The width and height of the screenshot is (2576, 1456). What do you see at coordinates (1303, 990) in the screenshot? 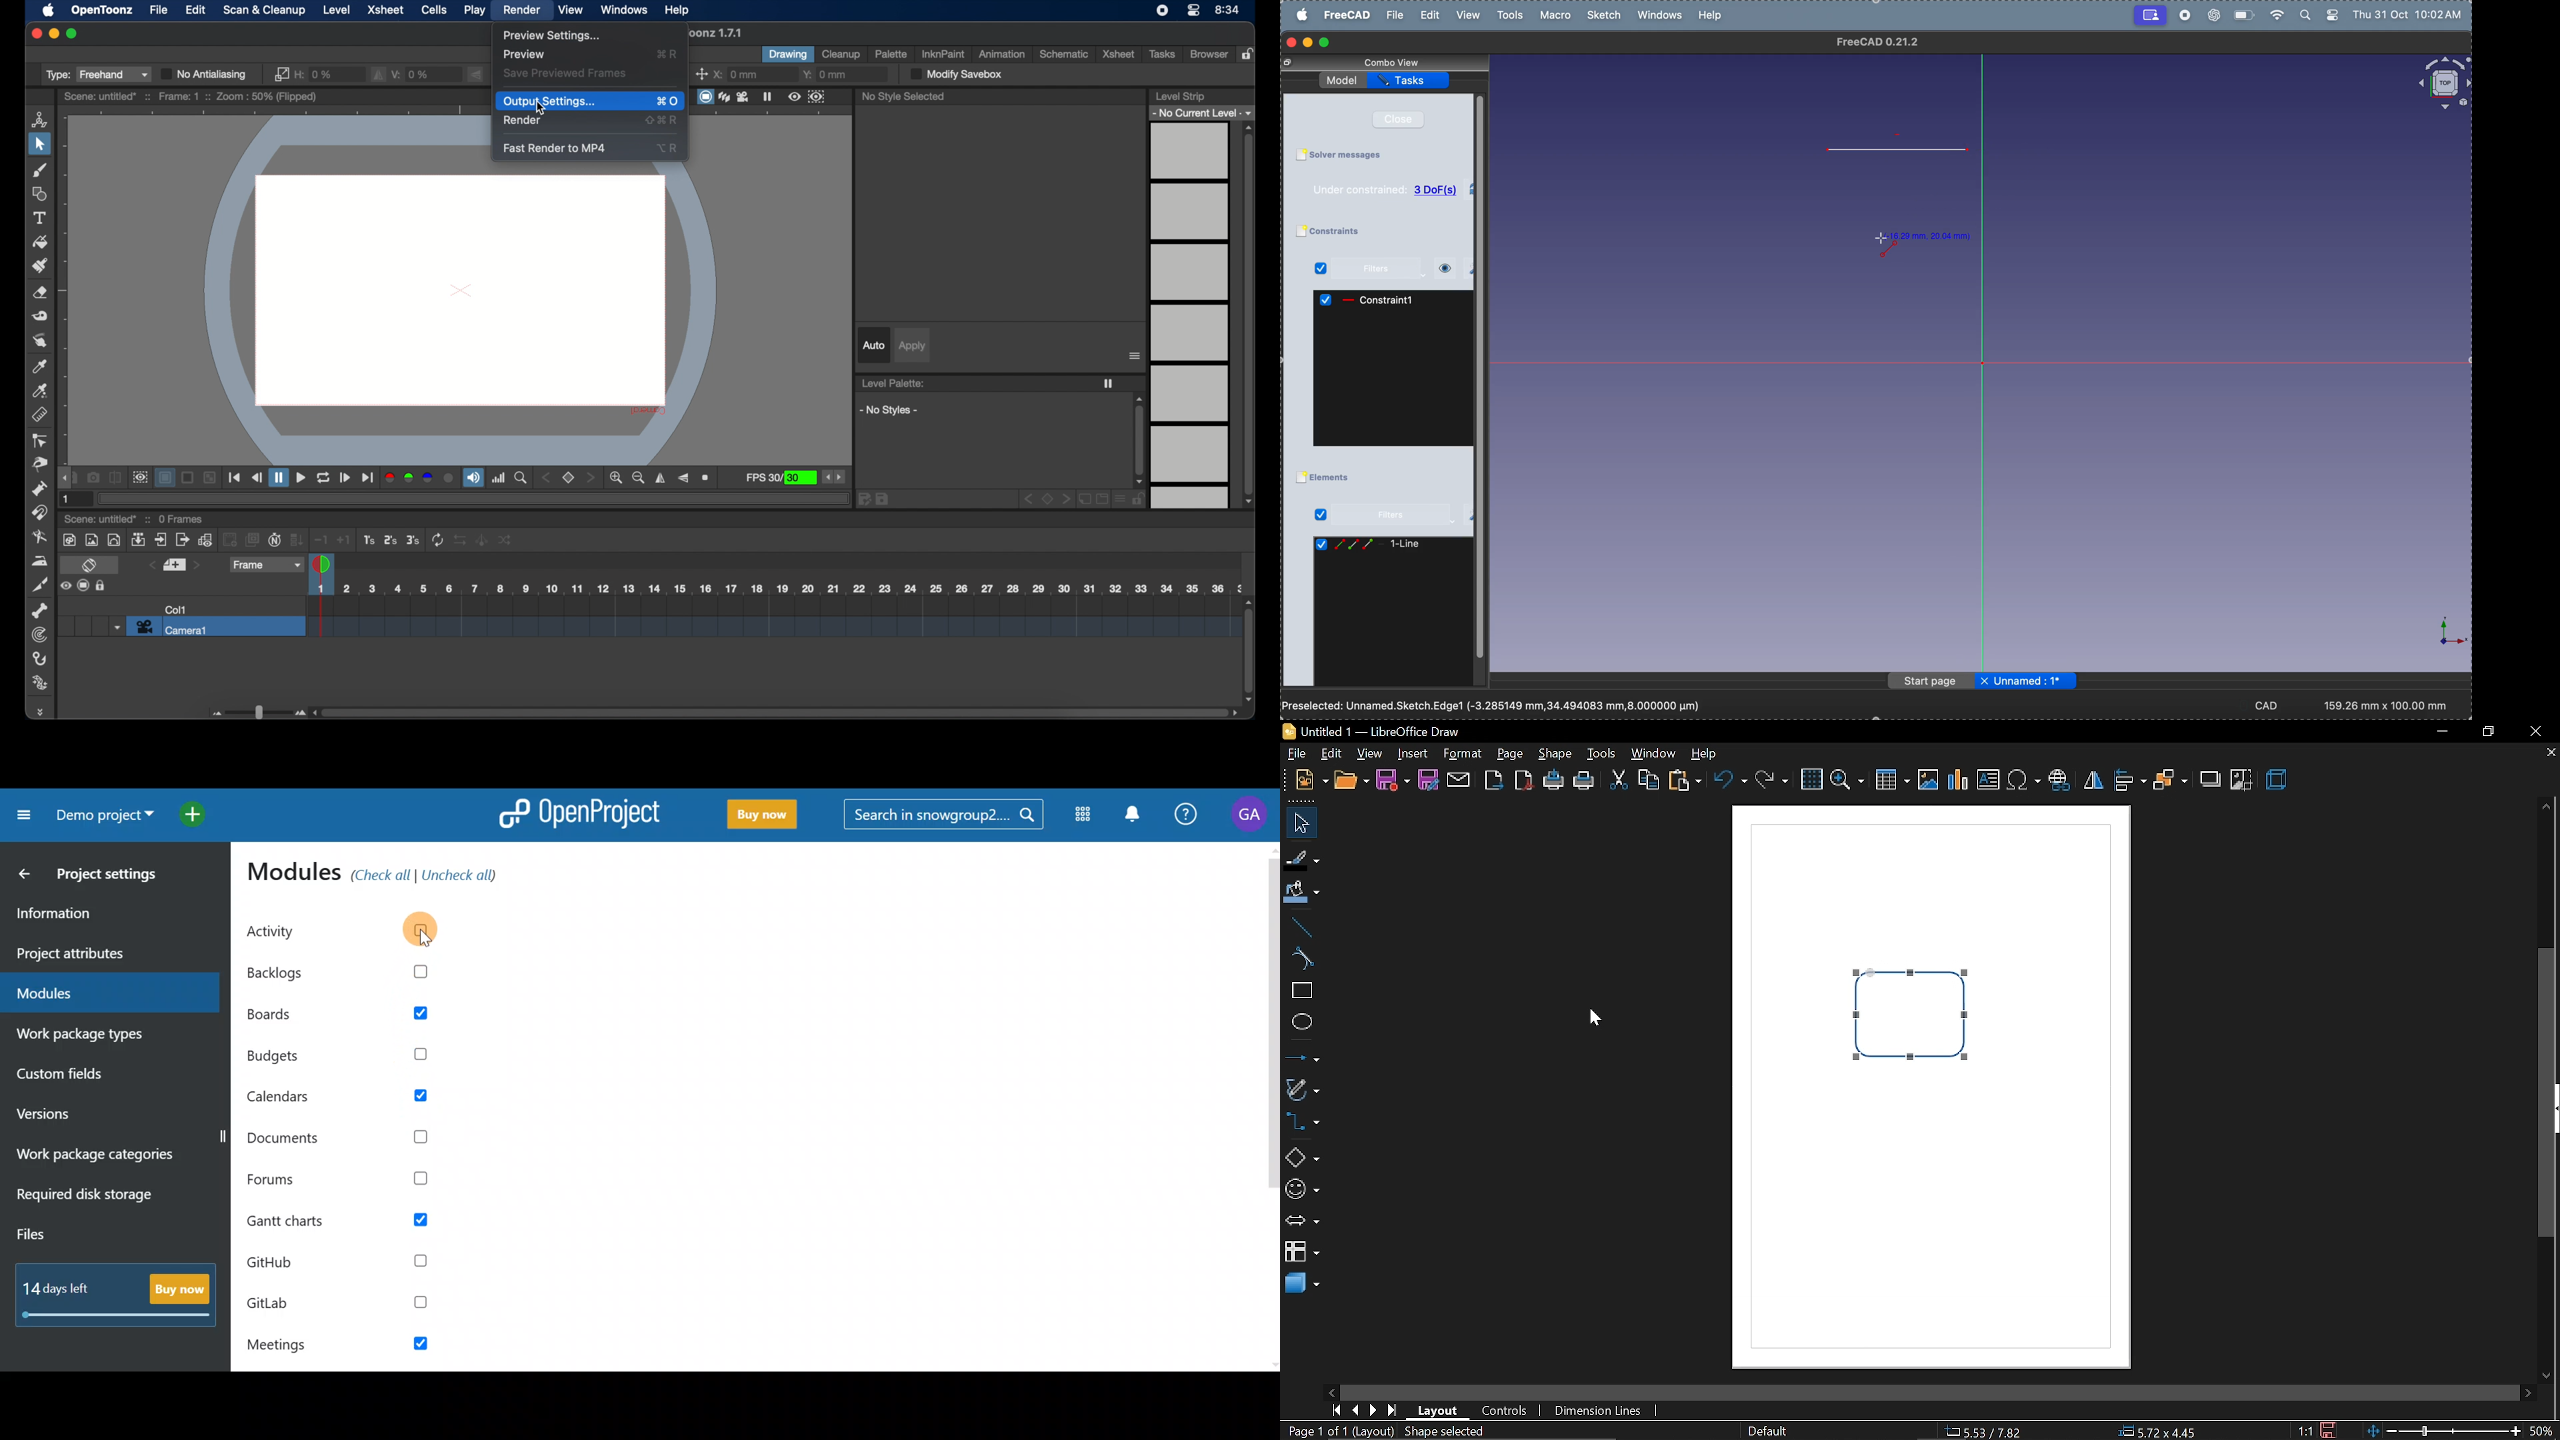
I see `rectangle` at bounding box center [1303, 990].